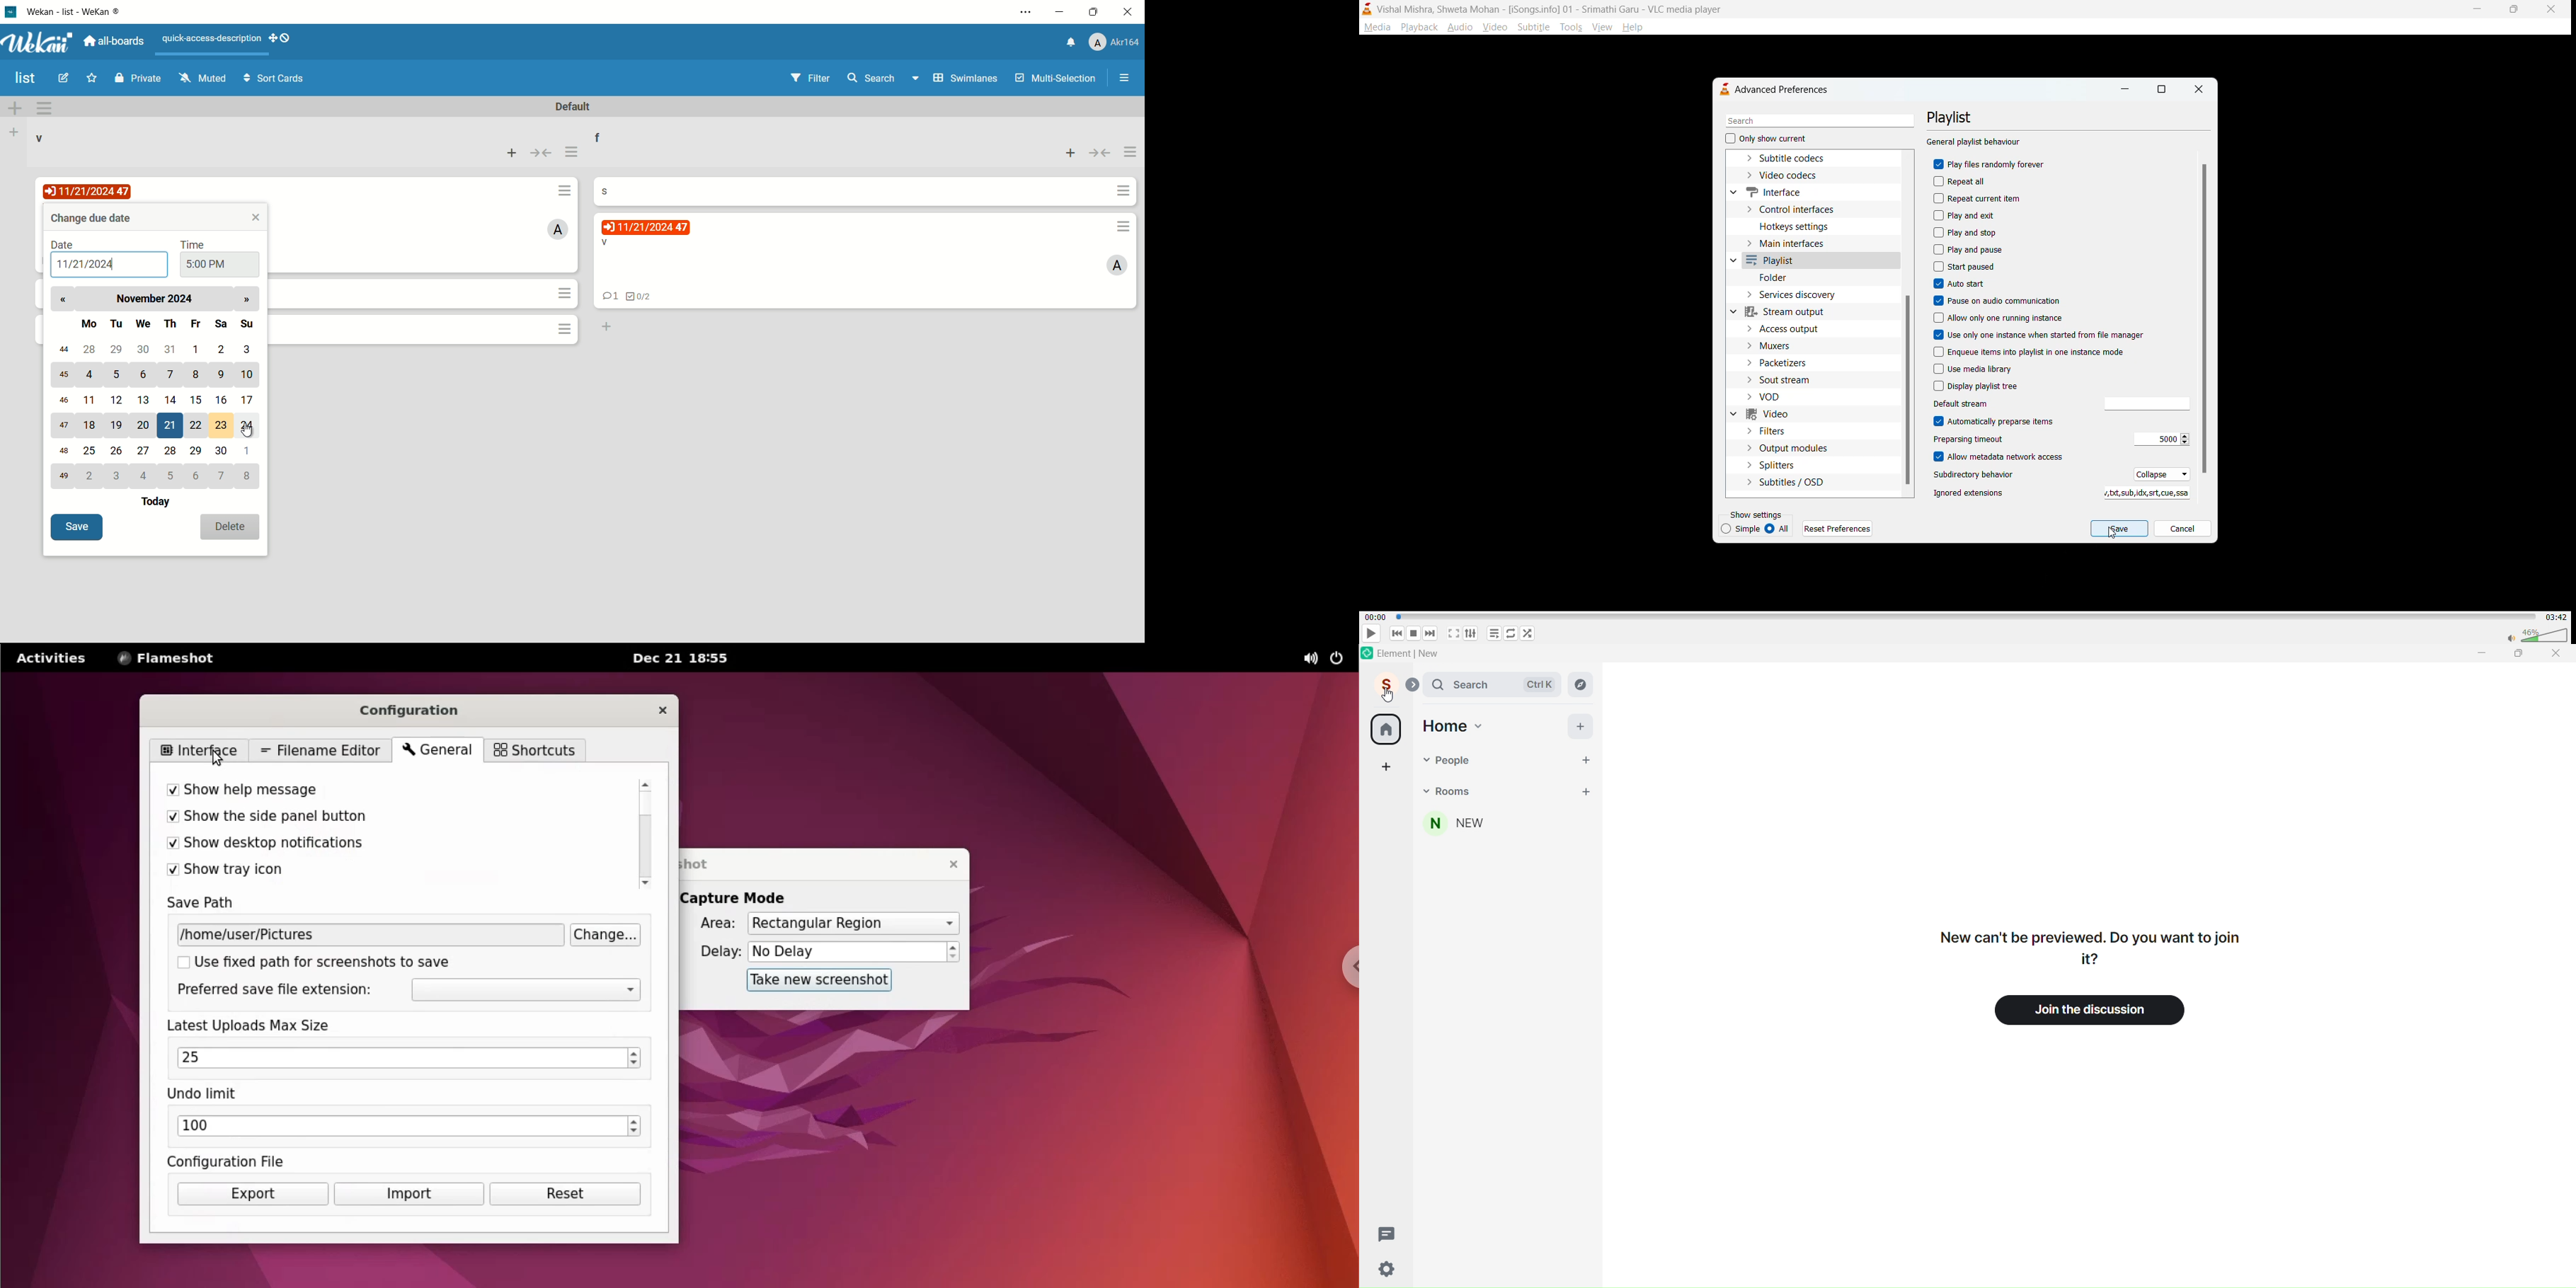  I want to click on playlist, so click(1496, 634).